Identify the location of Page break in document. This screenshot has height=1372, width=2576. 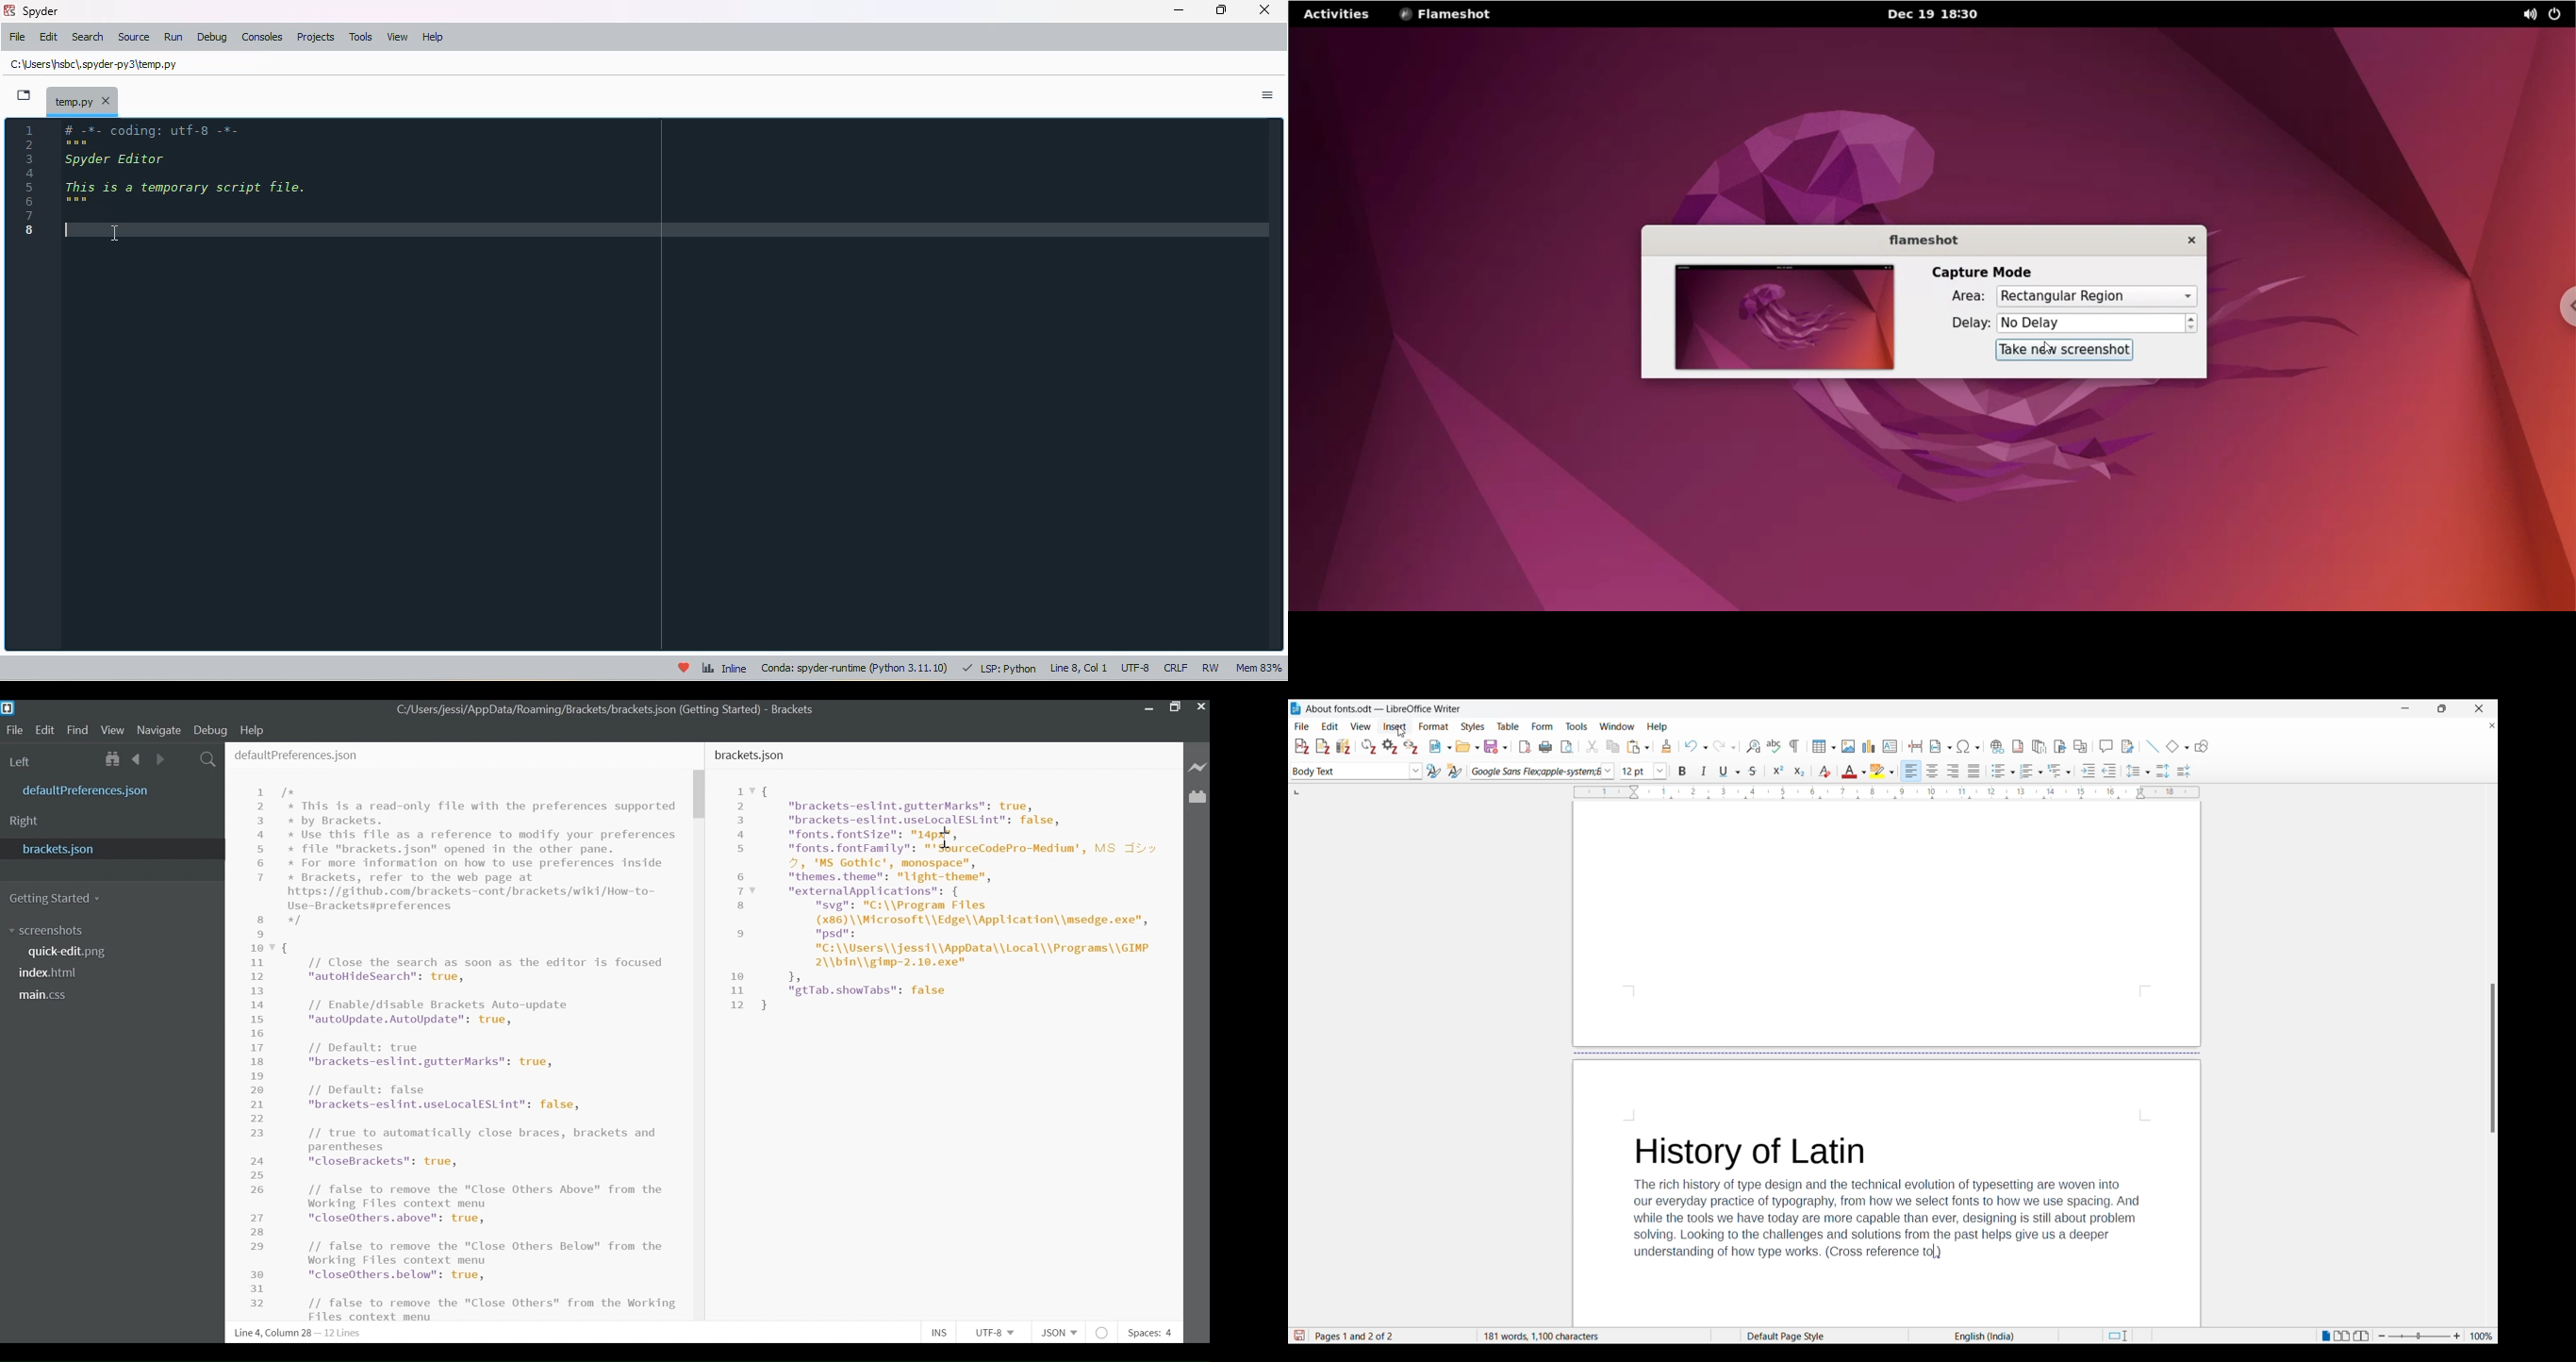
(1888, 1052).